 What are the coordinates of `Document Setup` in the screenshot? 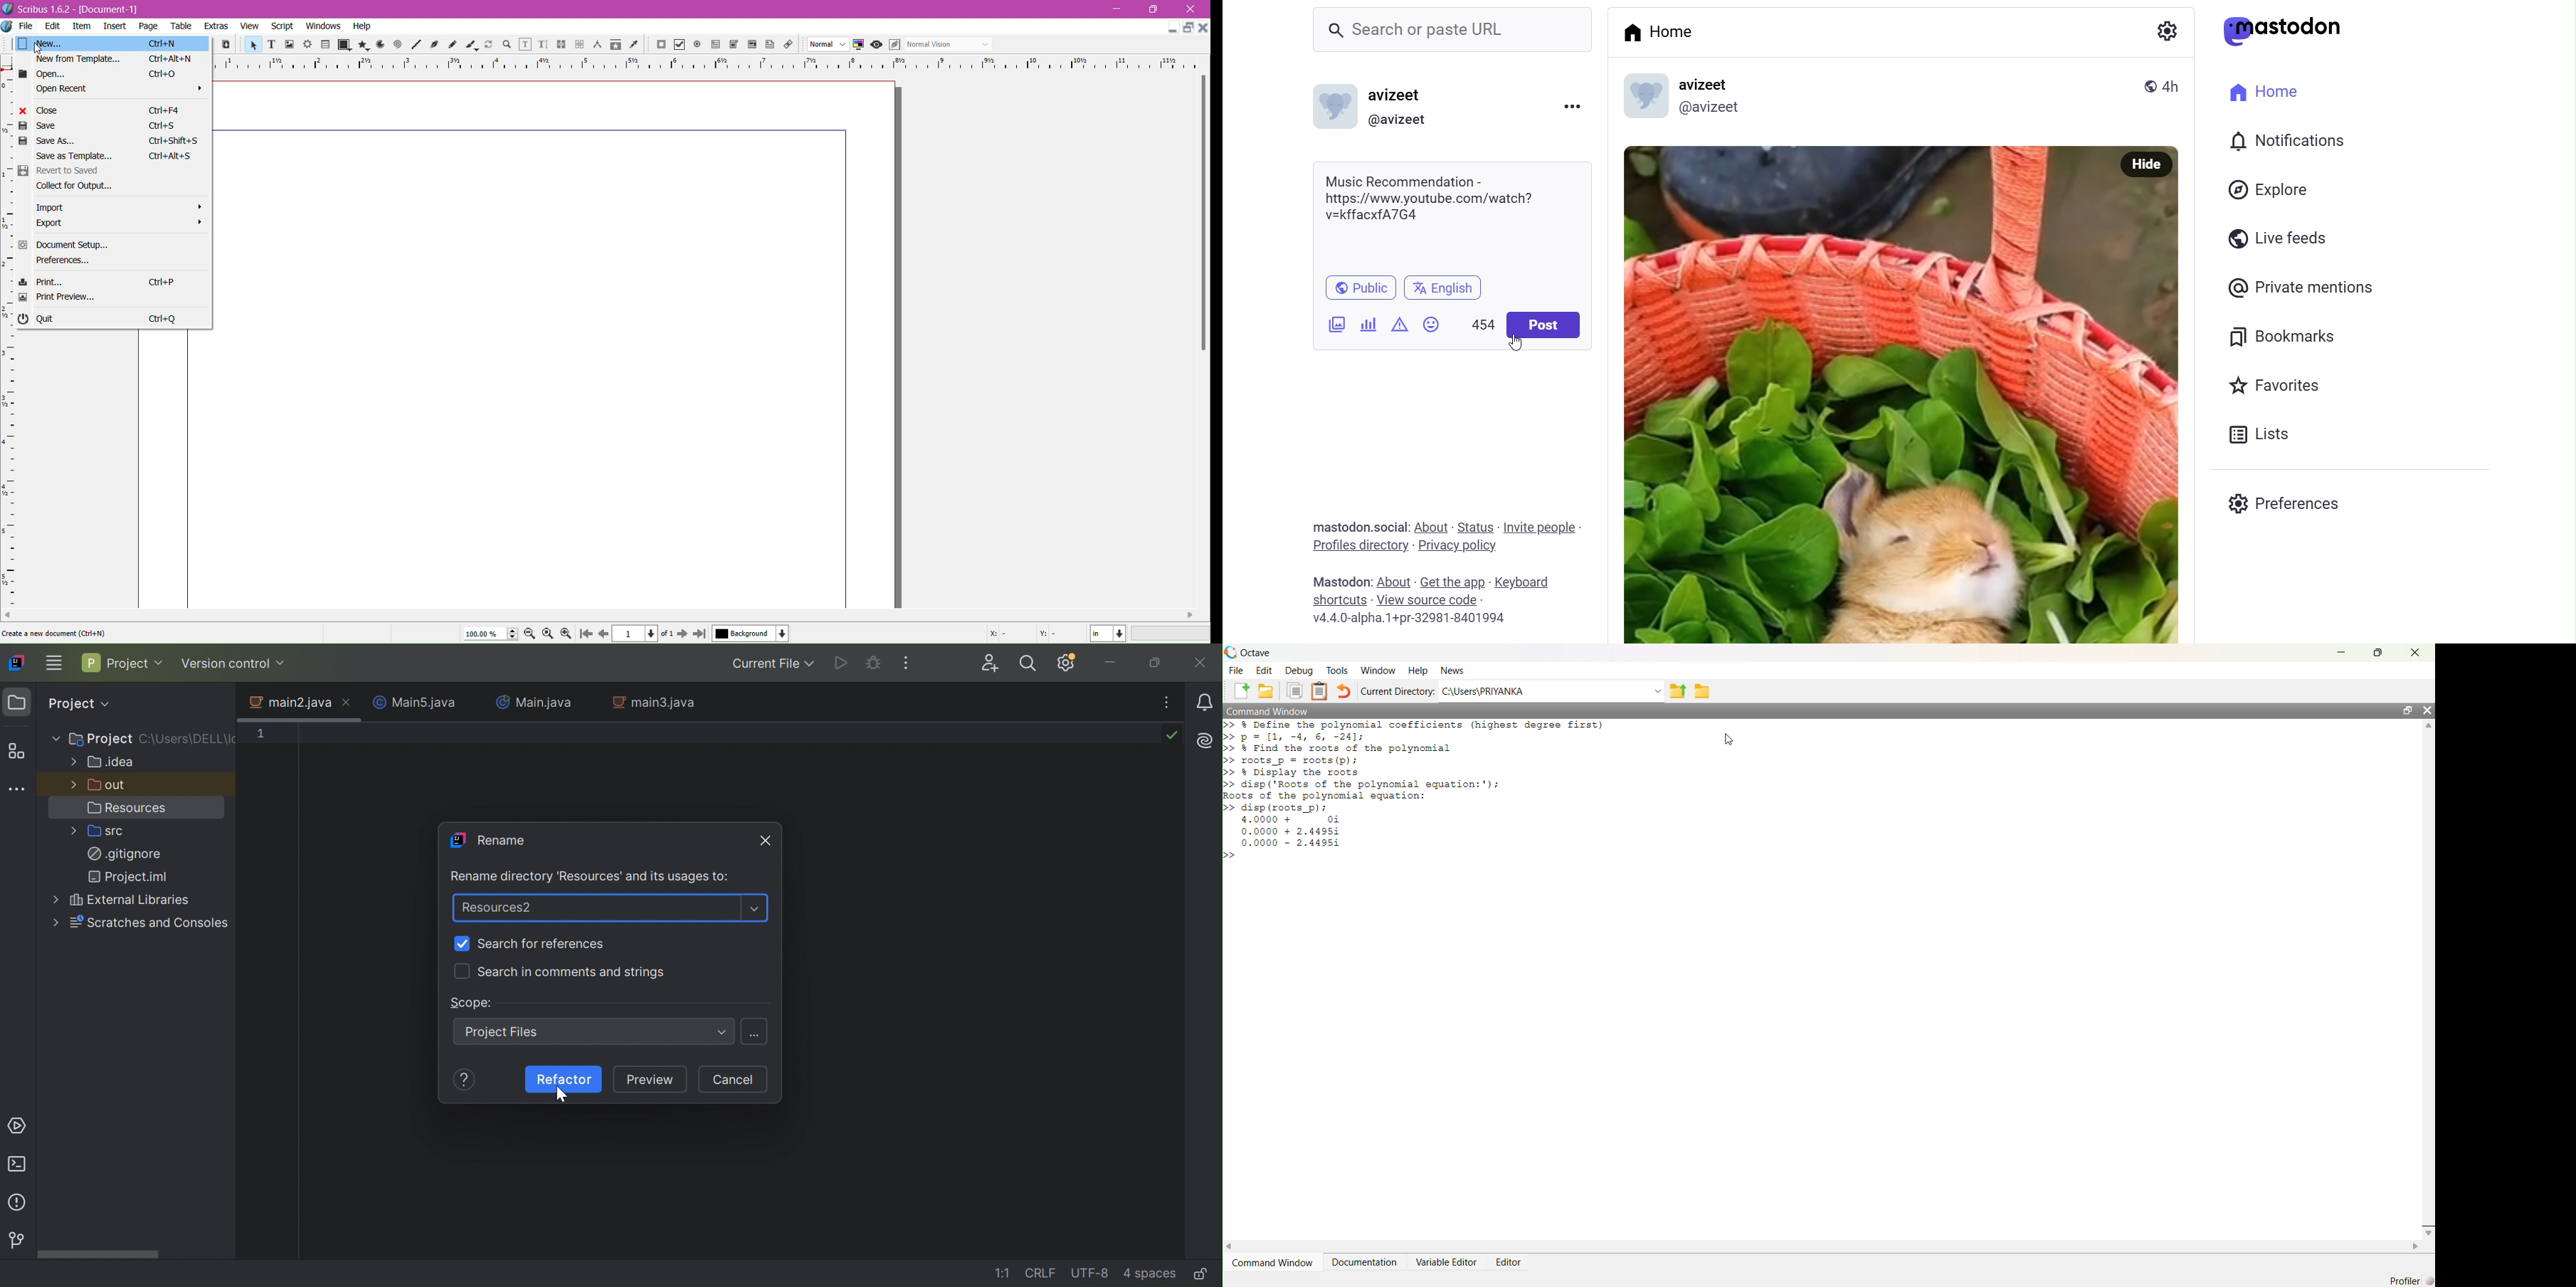 It's located at (108, 245).